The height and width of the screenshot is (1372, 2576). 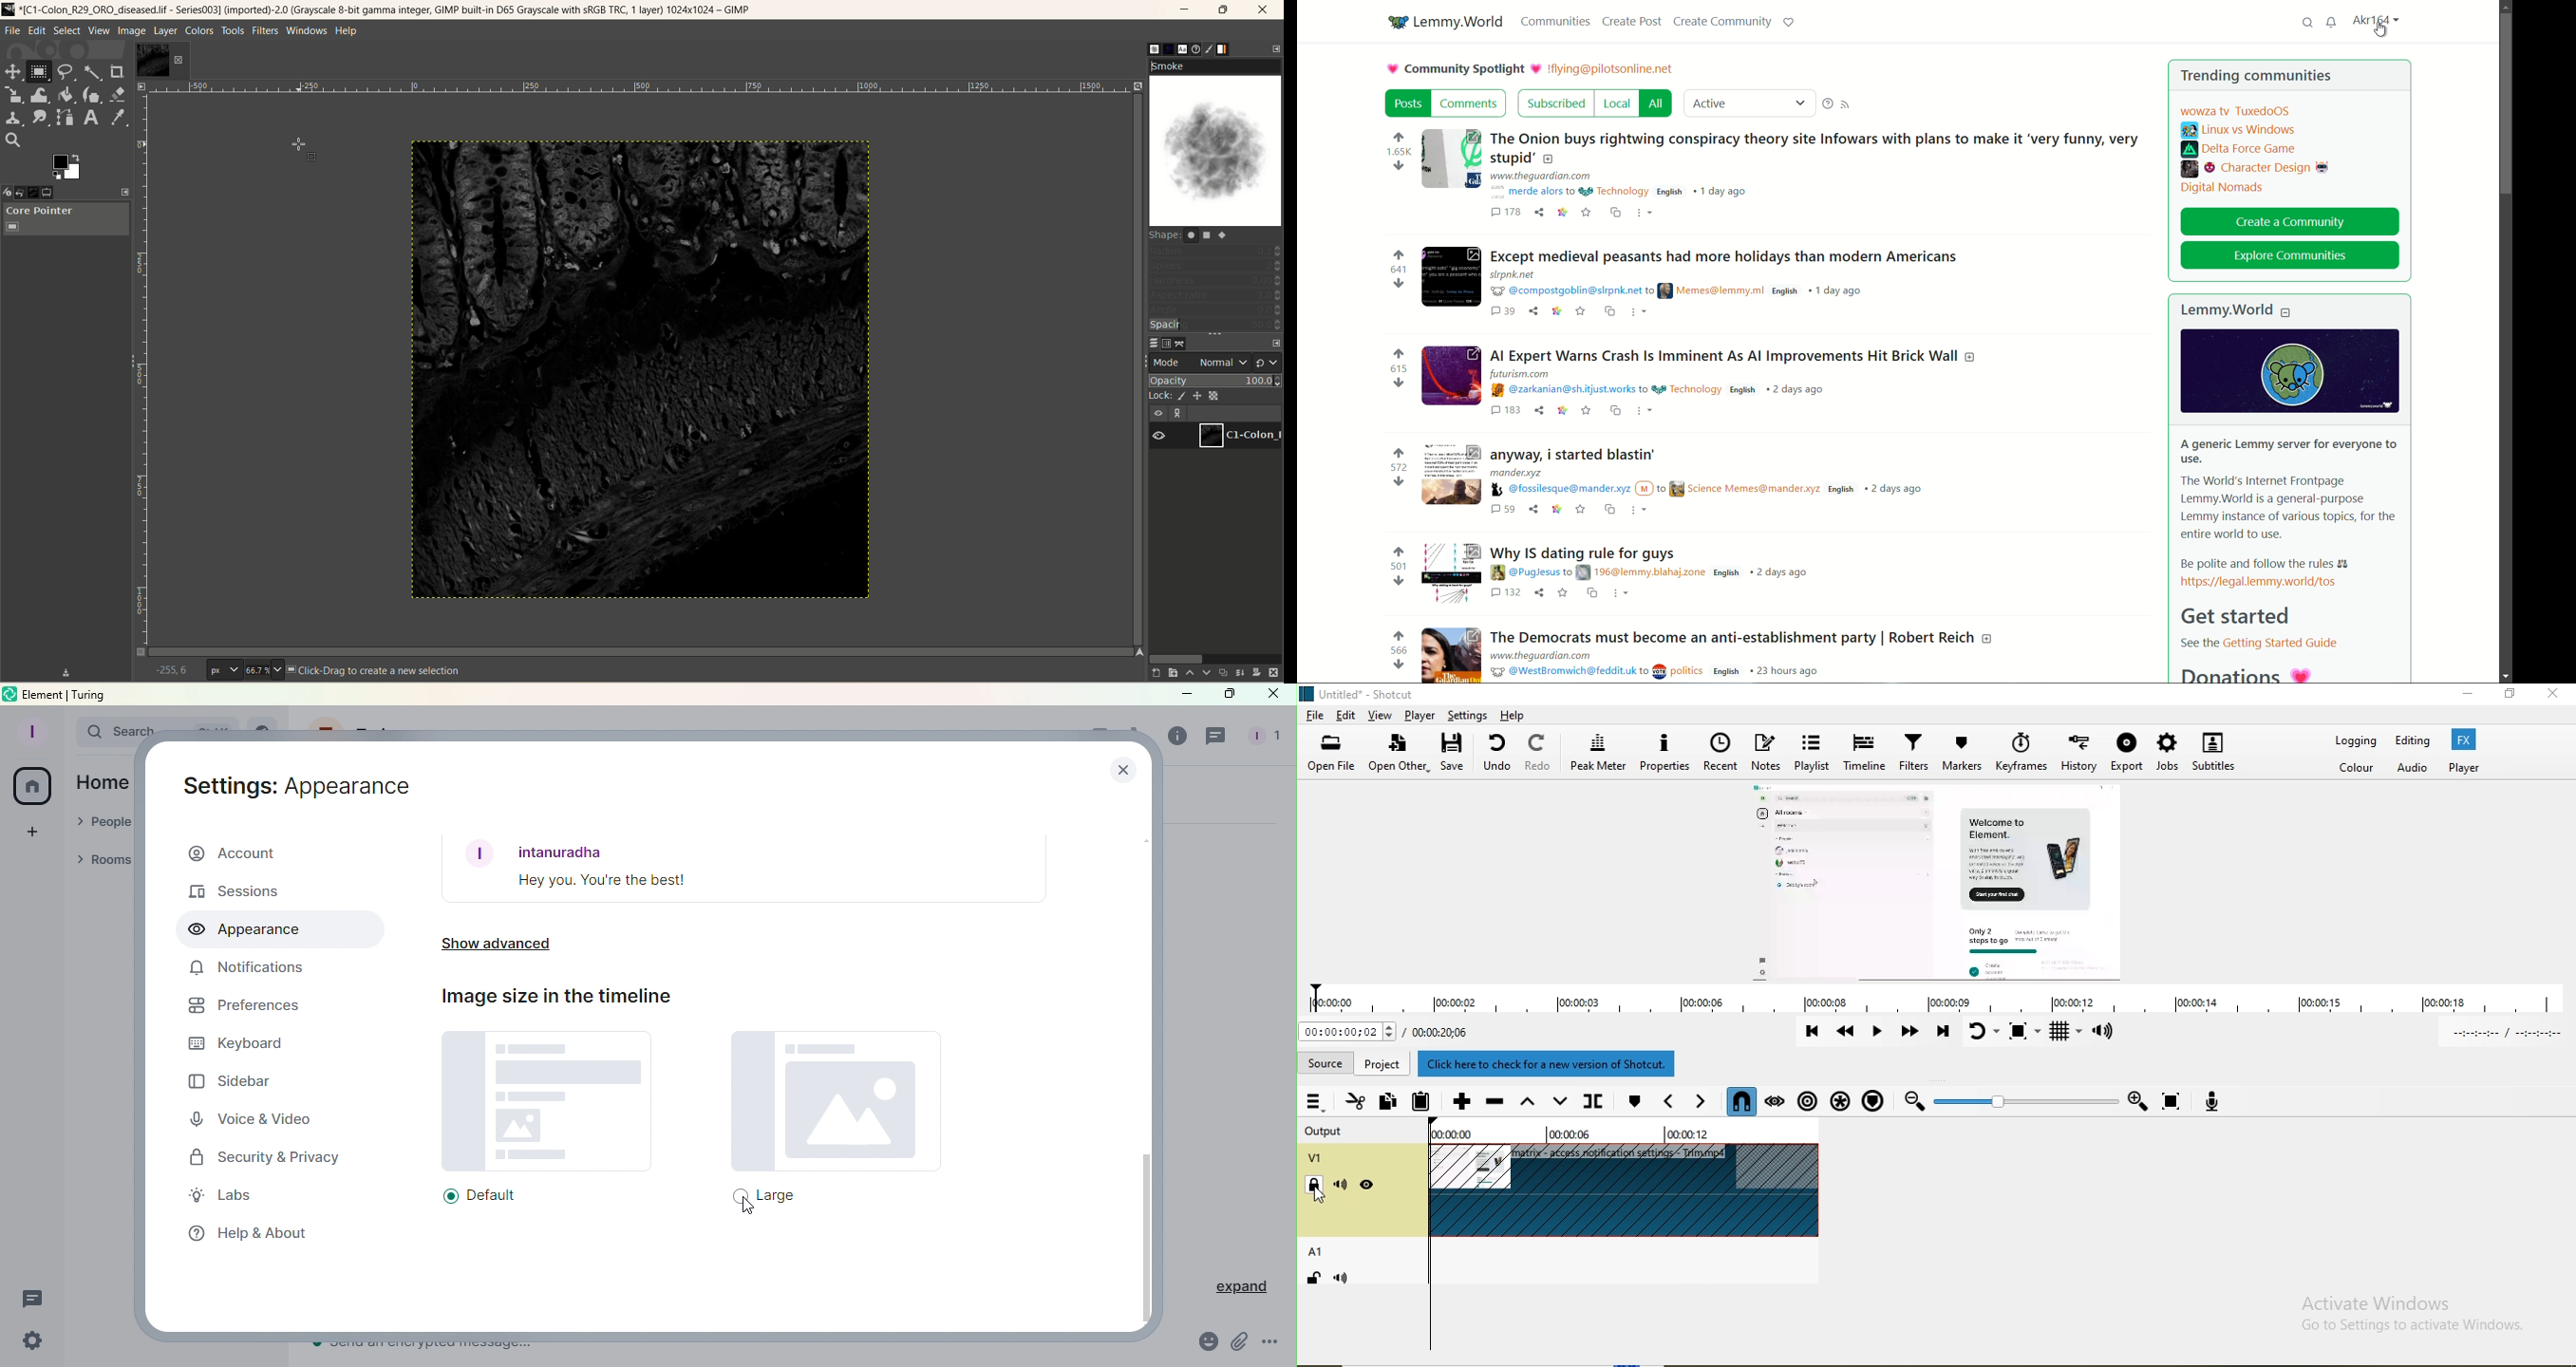 What do you see at coordinates (1912, 1032) in the screenshot?
I see `Play quickly forward` at bounding box center [1912, 1032].